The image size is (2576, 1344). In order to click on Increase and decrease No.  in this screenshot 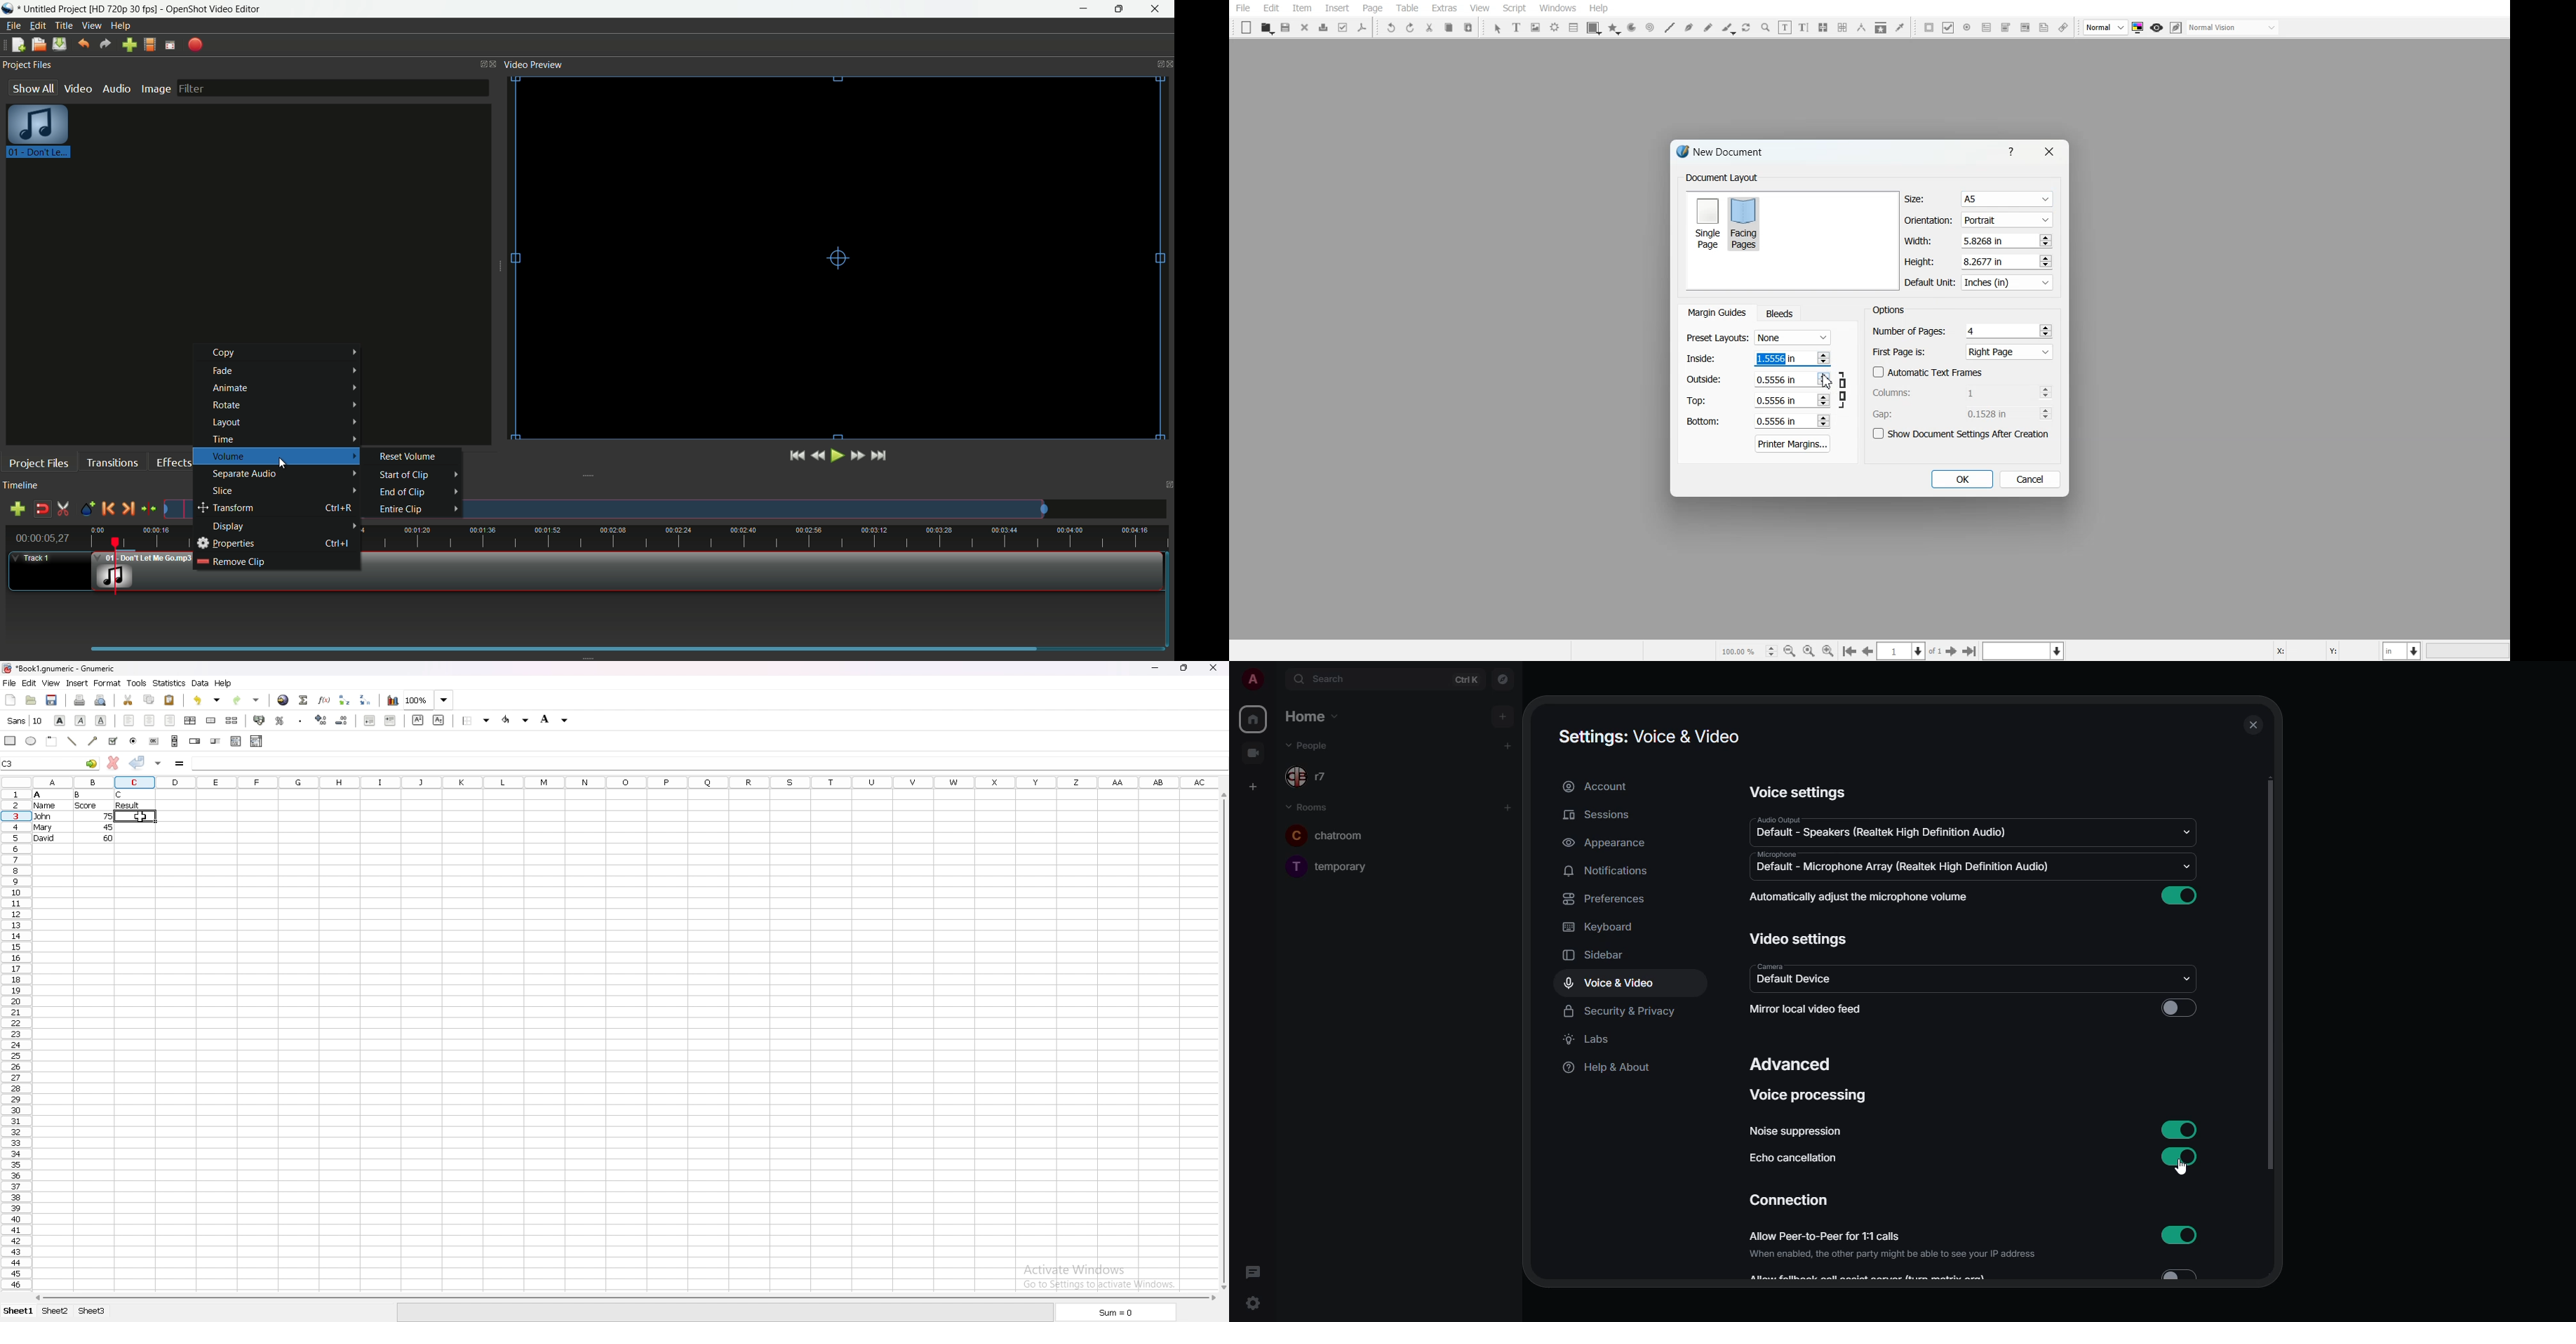, I will do `click(2044, 261)`.